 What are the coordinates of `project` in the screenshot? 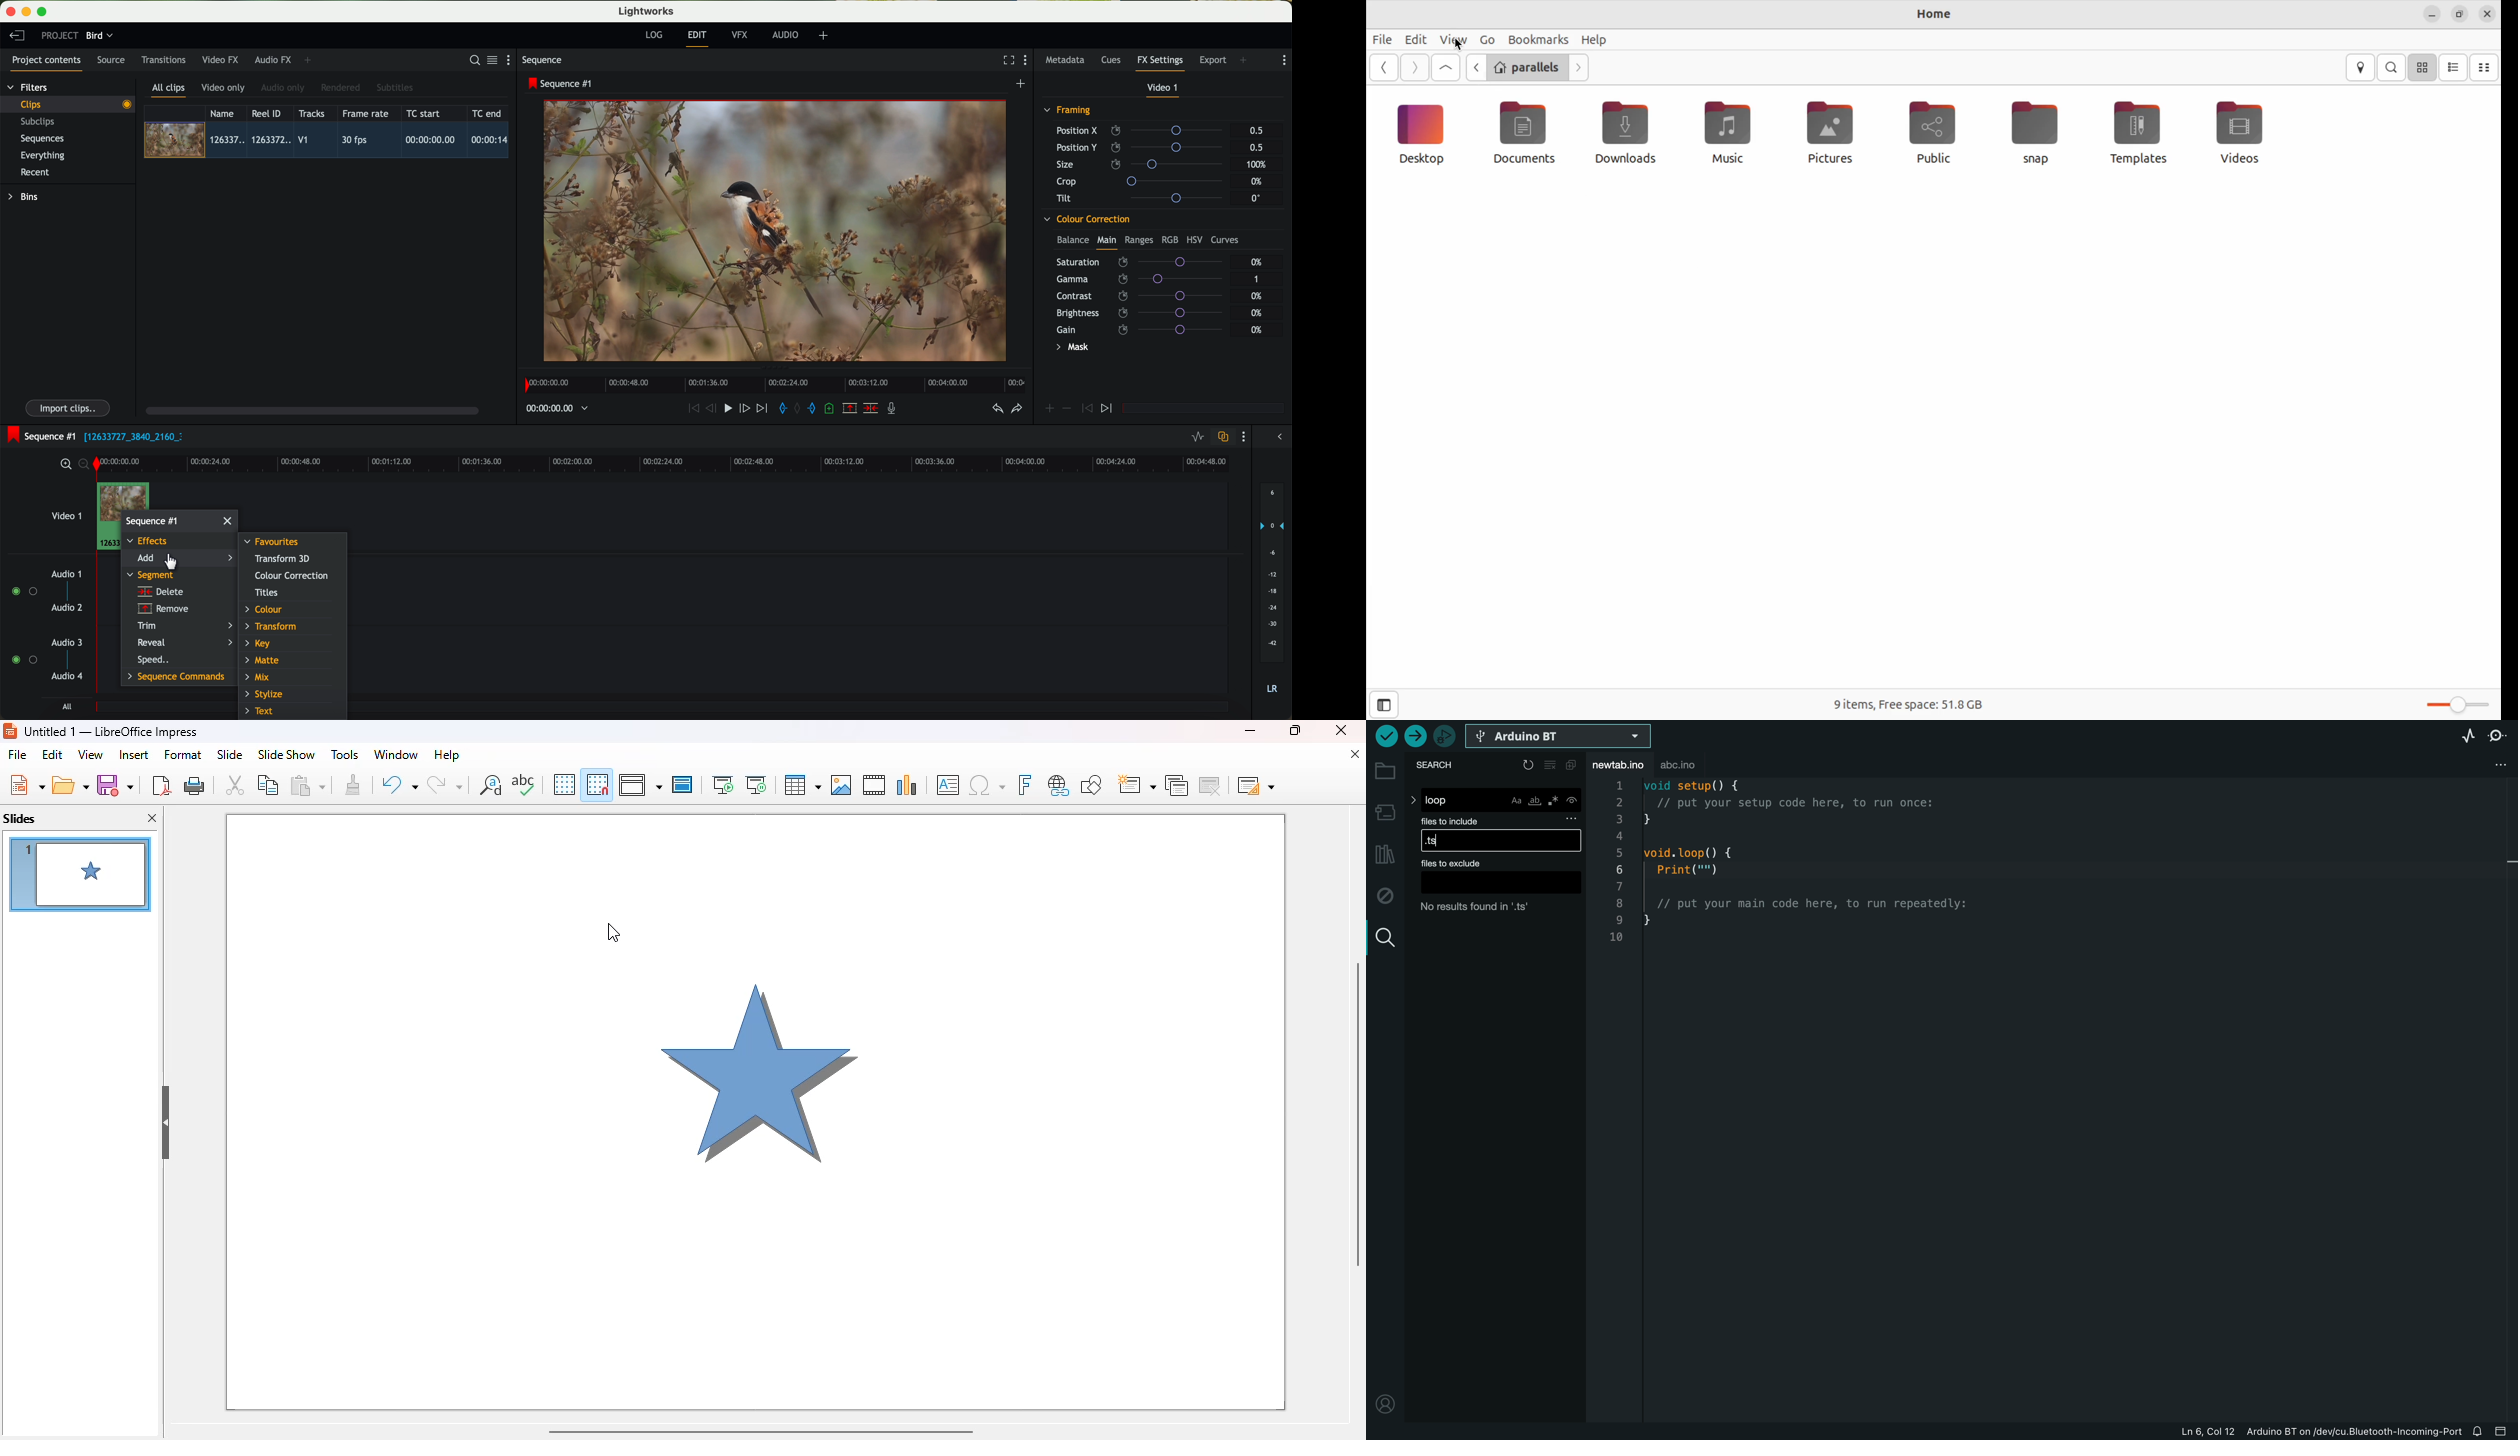 It's located at (60, 35).